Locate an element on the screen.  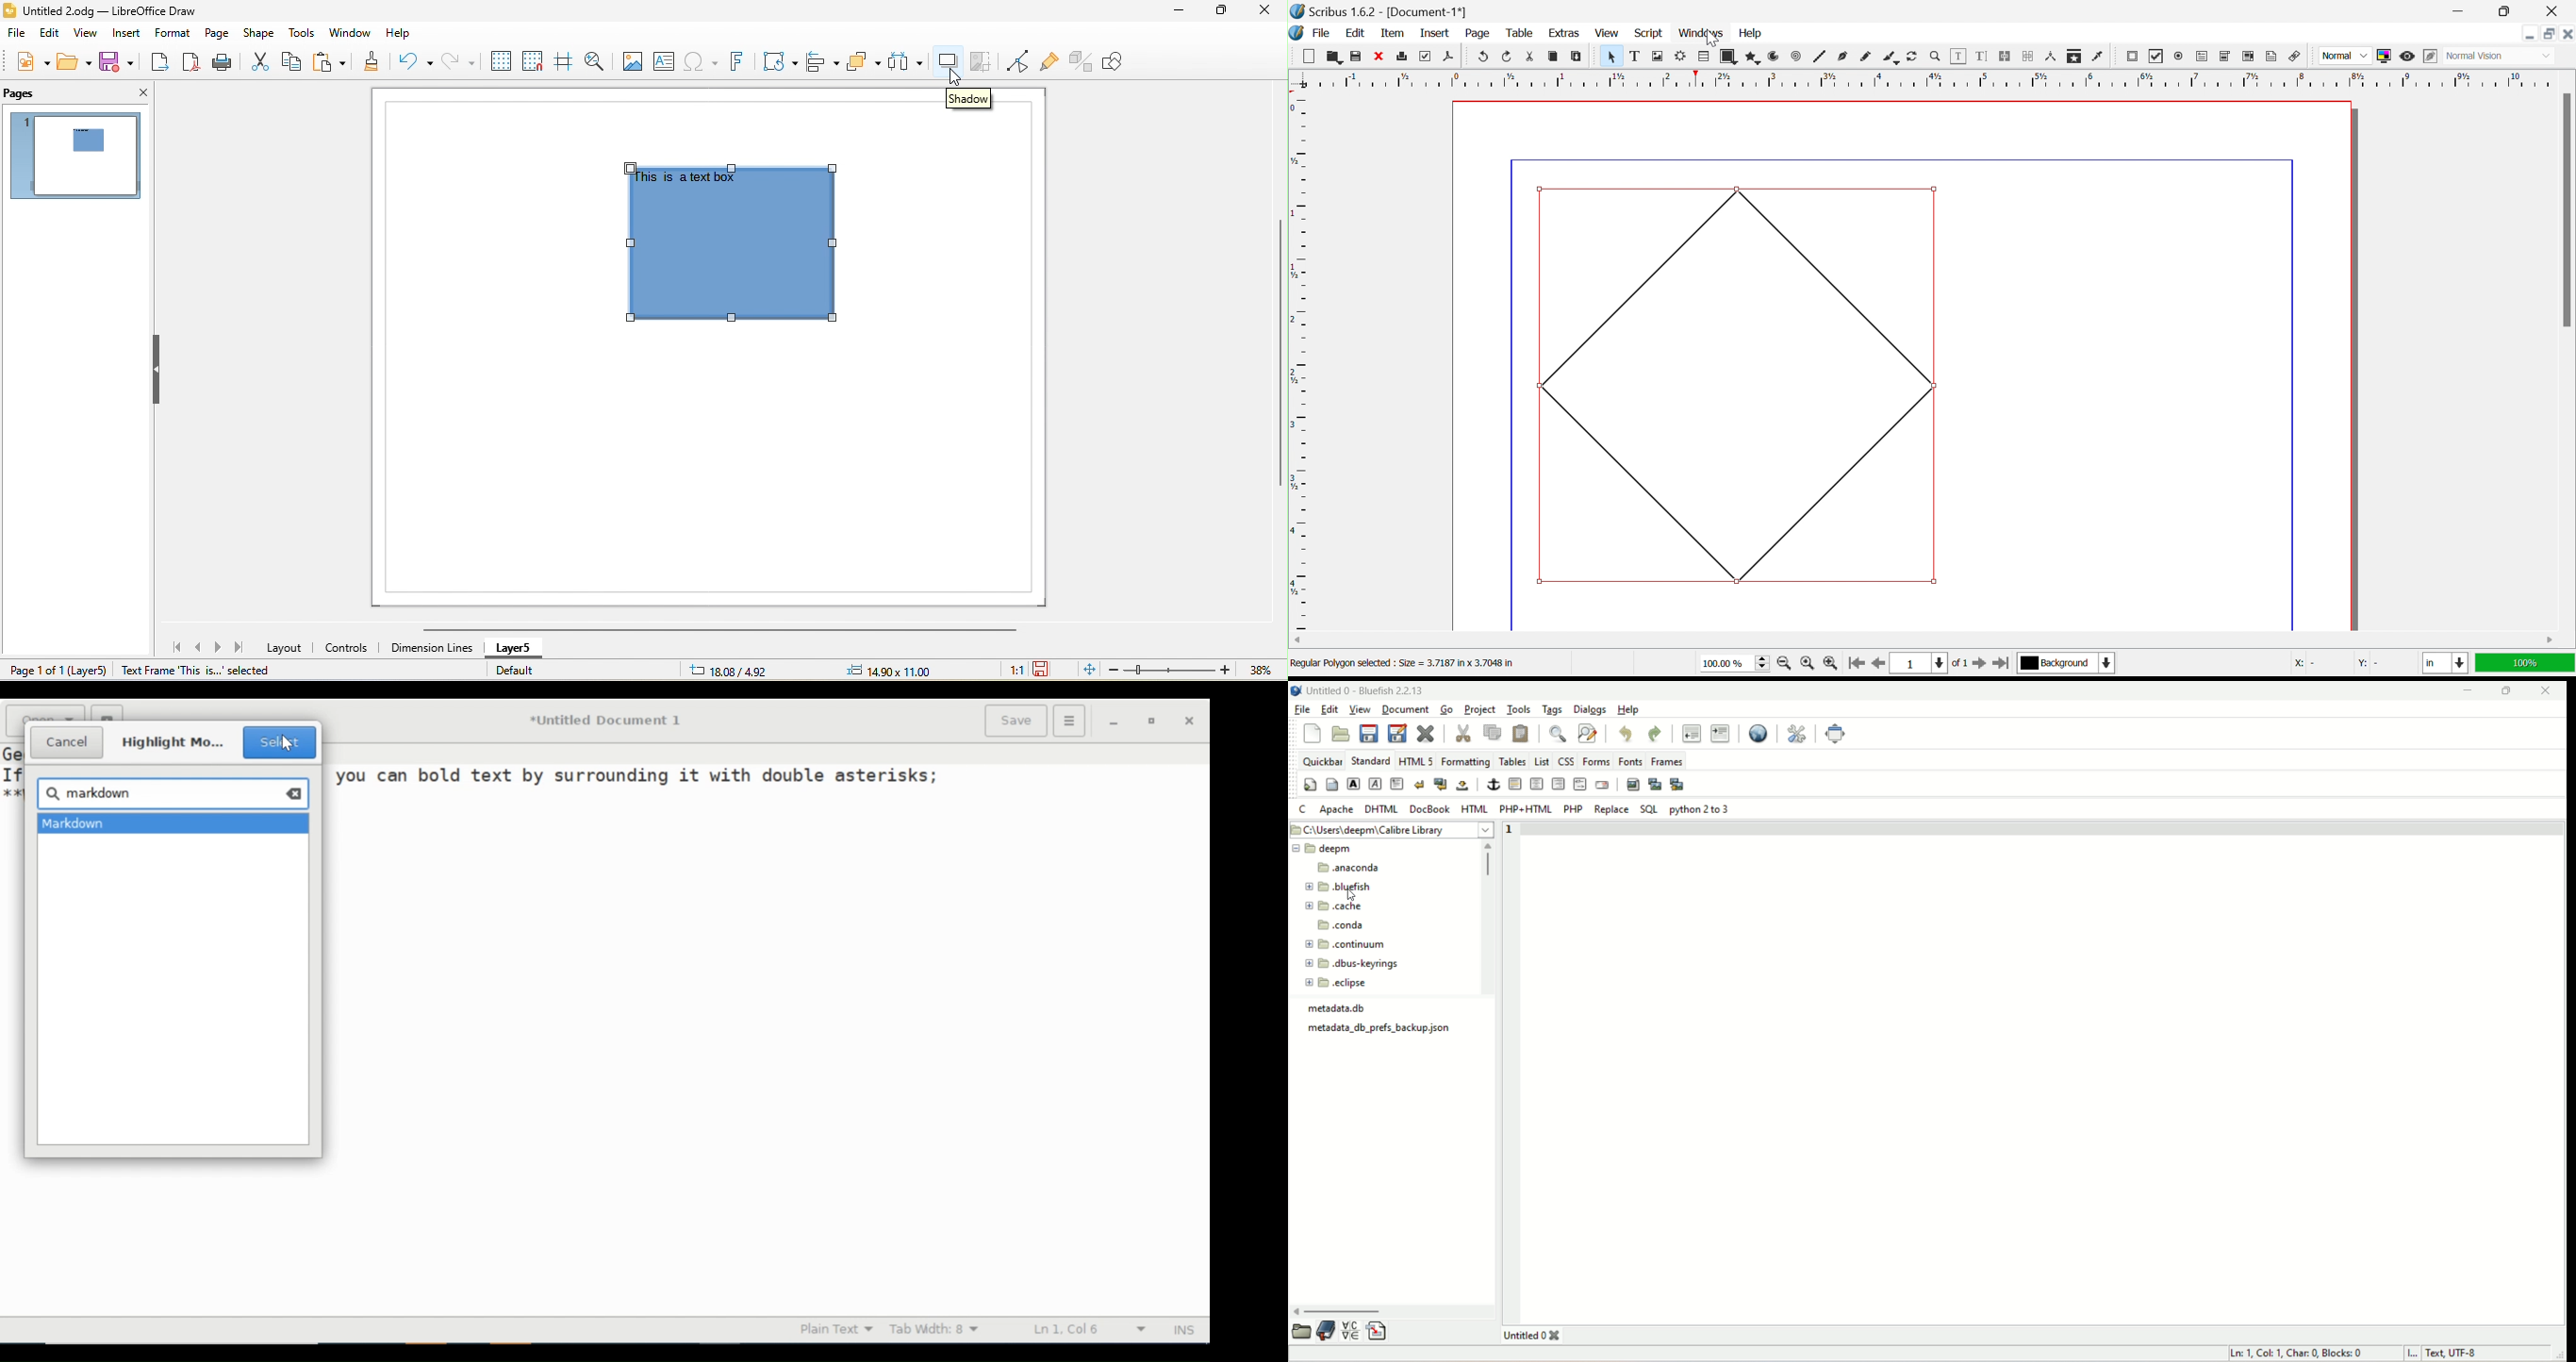
onda is located at coordinates (1343, 925).